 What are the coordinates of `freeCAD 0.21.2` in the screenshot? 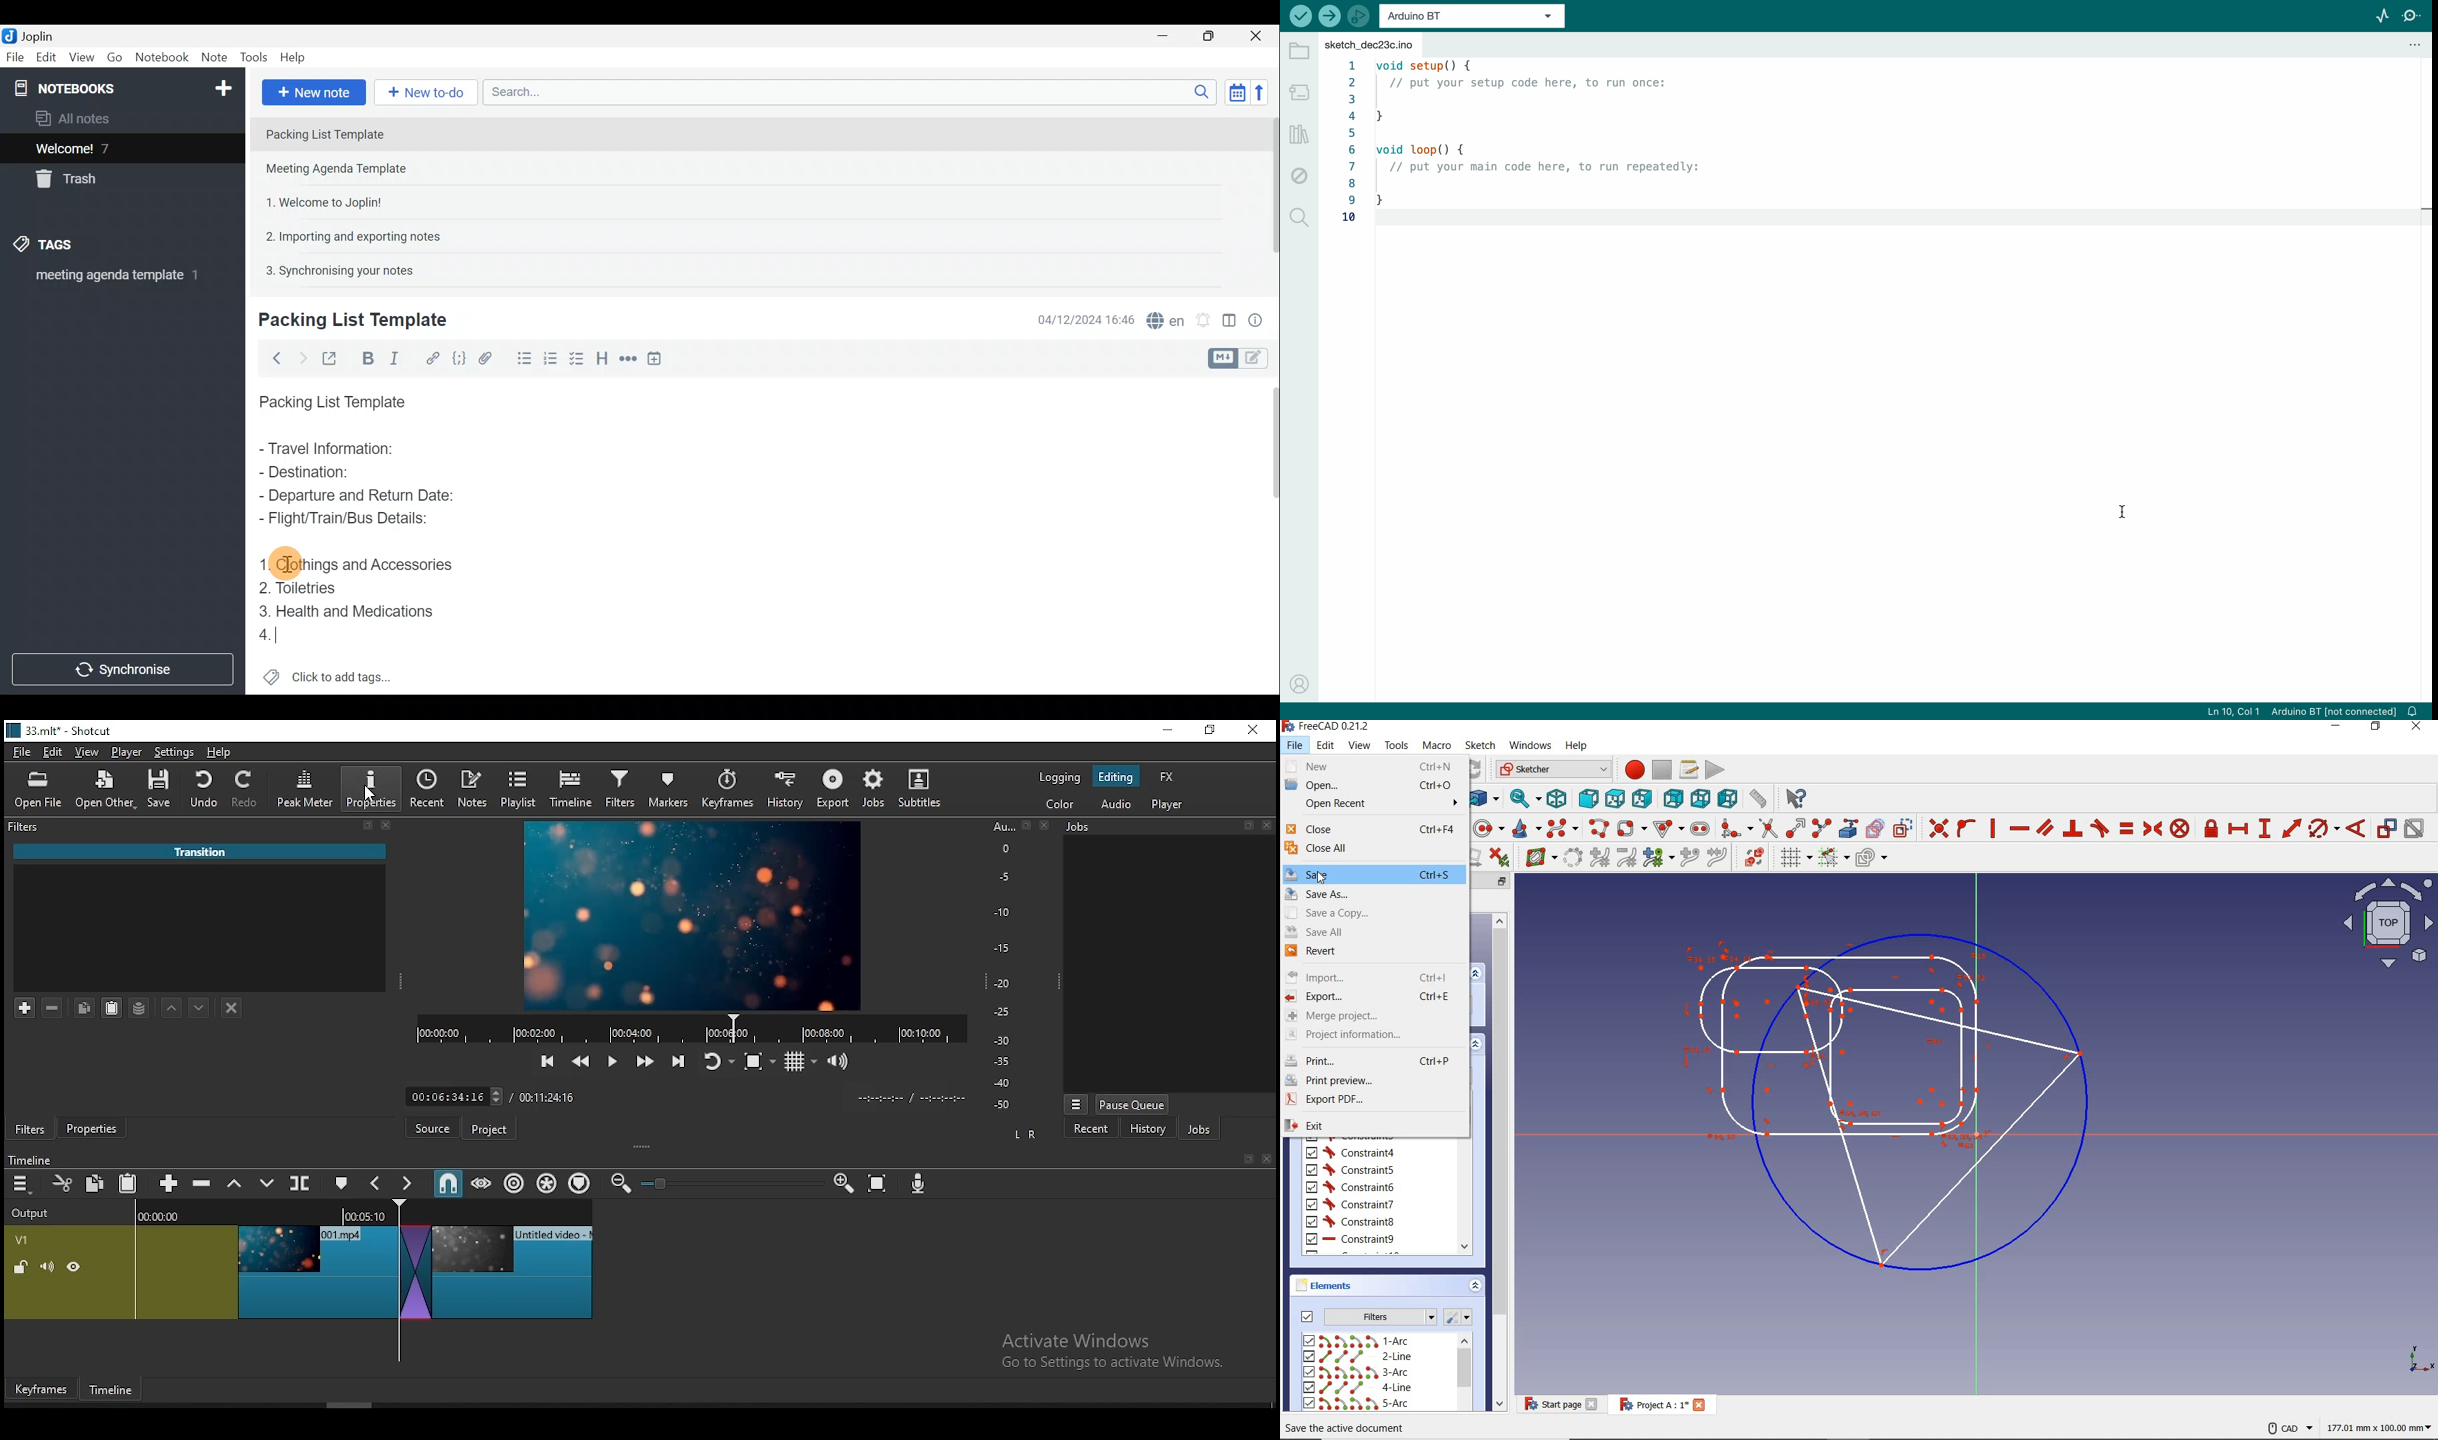 It's located at (1331, 727).